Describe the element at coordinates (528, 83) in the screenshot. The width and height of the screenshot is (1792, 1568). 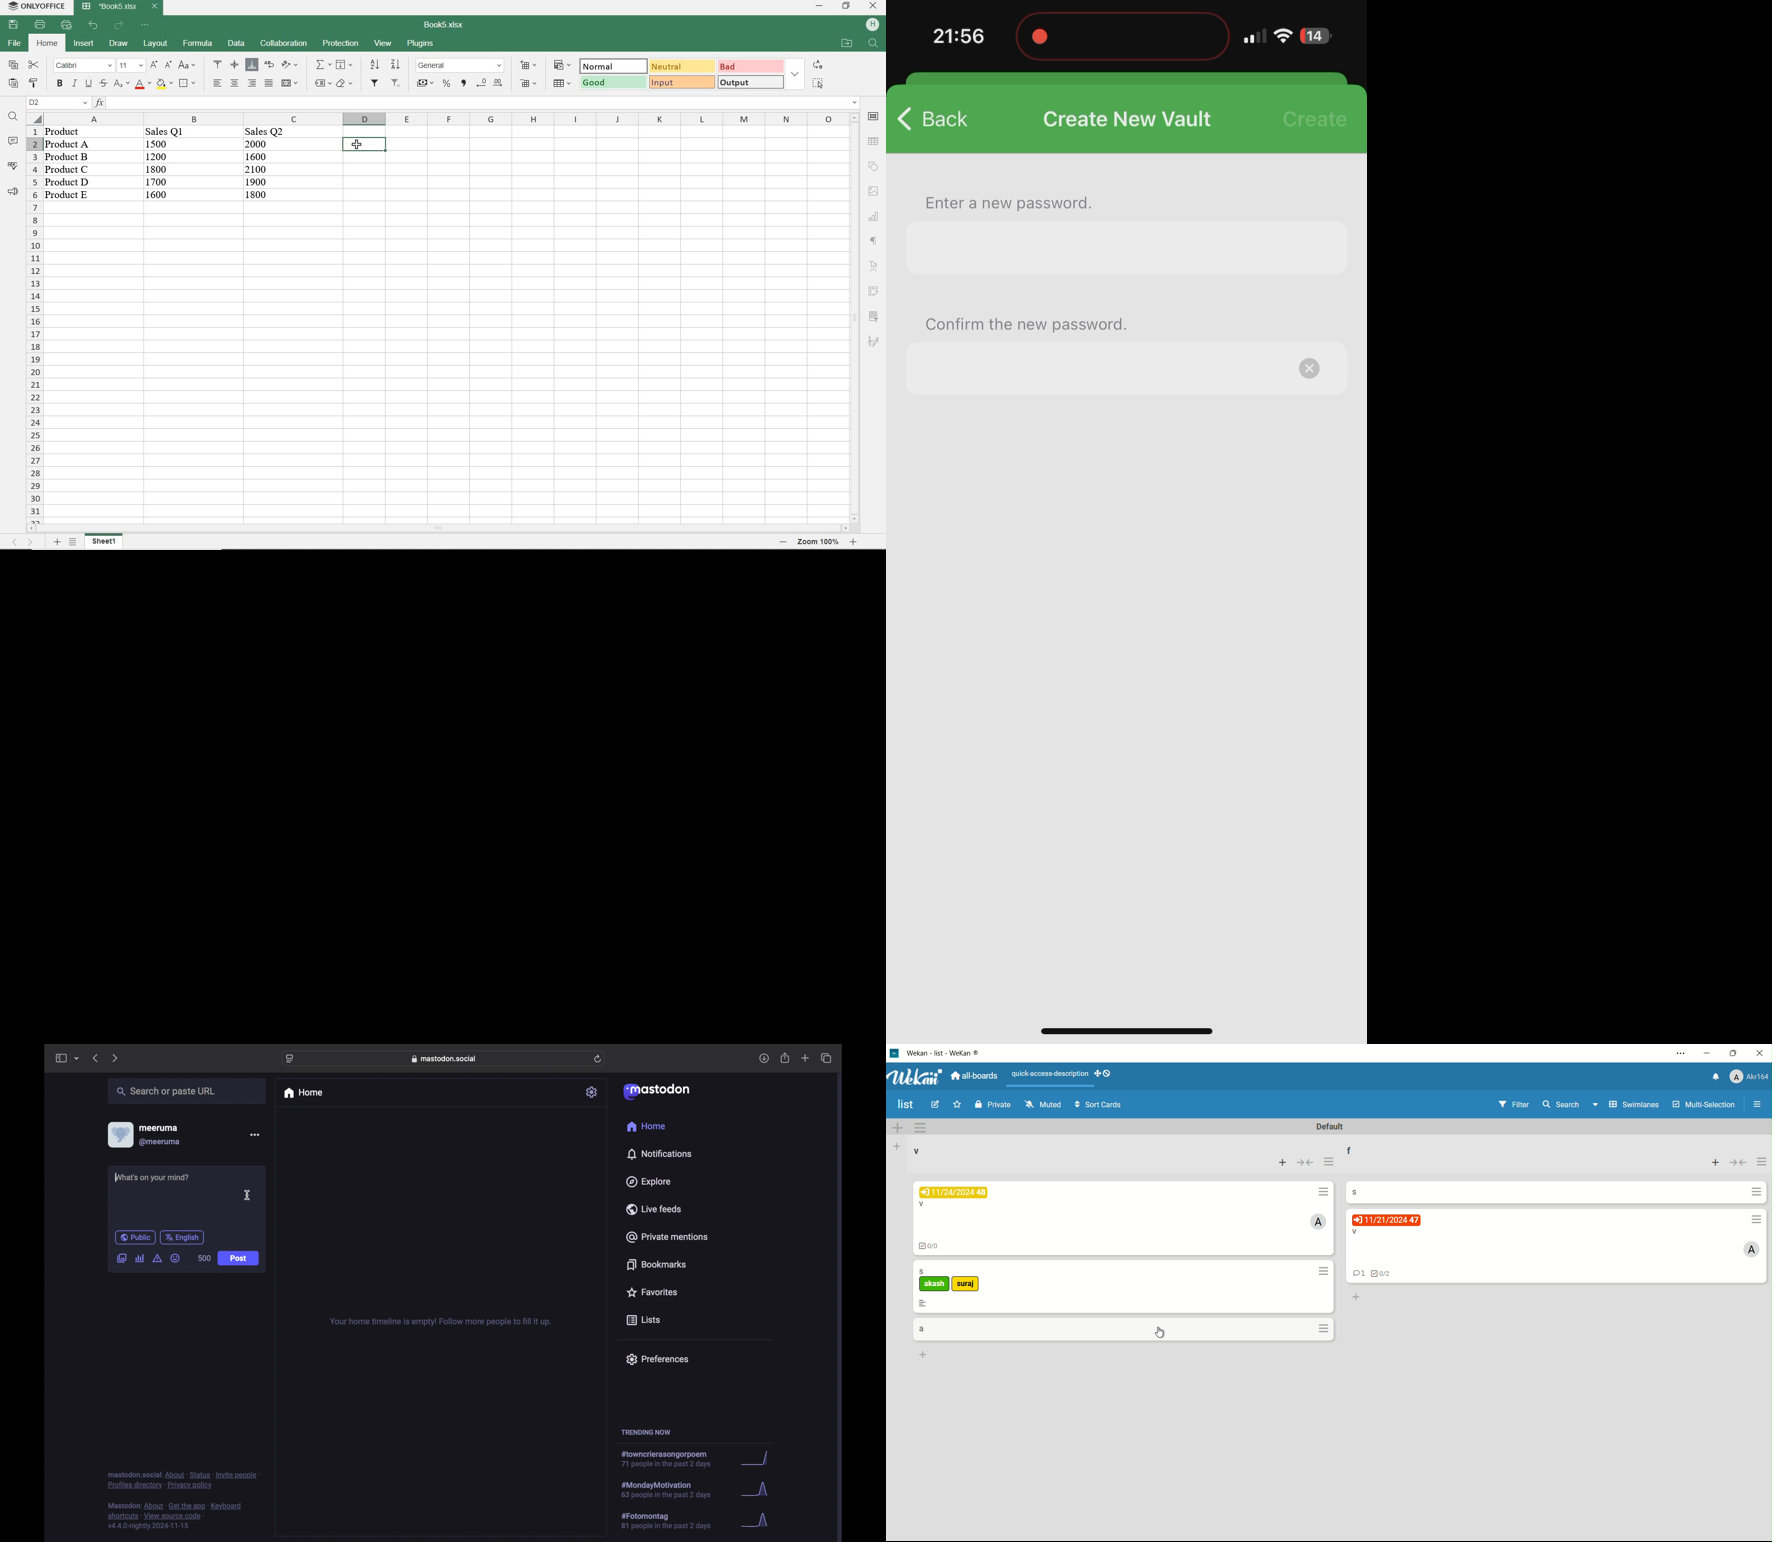
I see `delete cells` at that location.